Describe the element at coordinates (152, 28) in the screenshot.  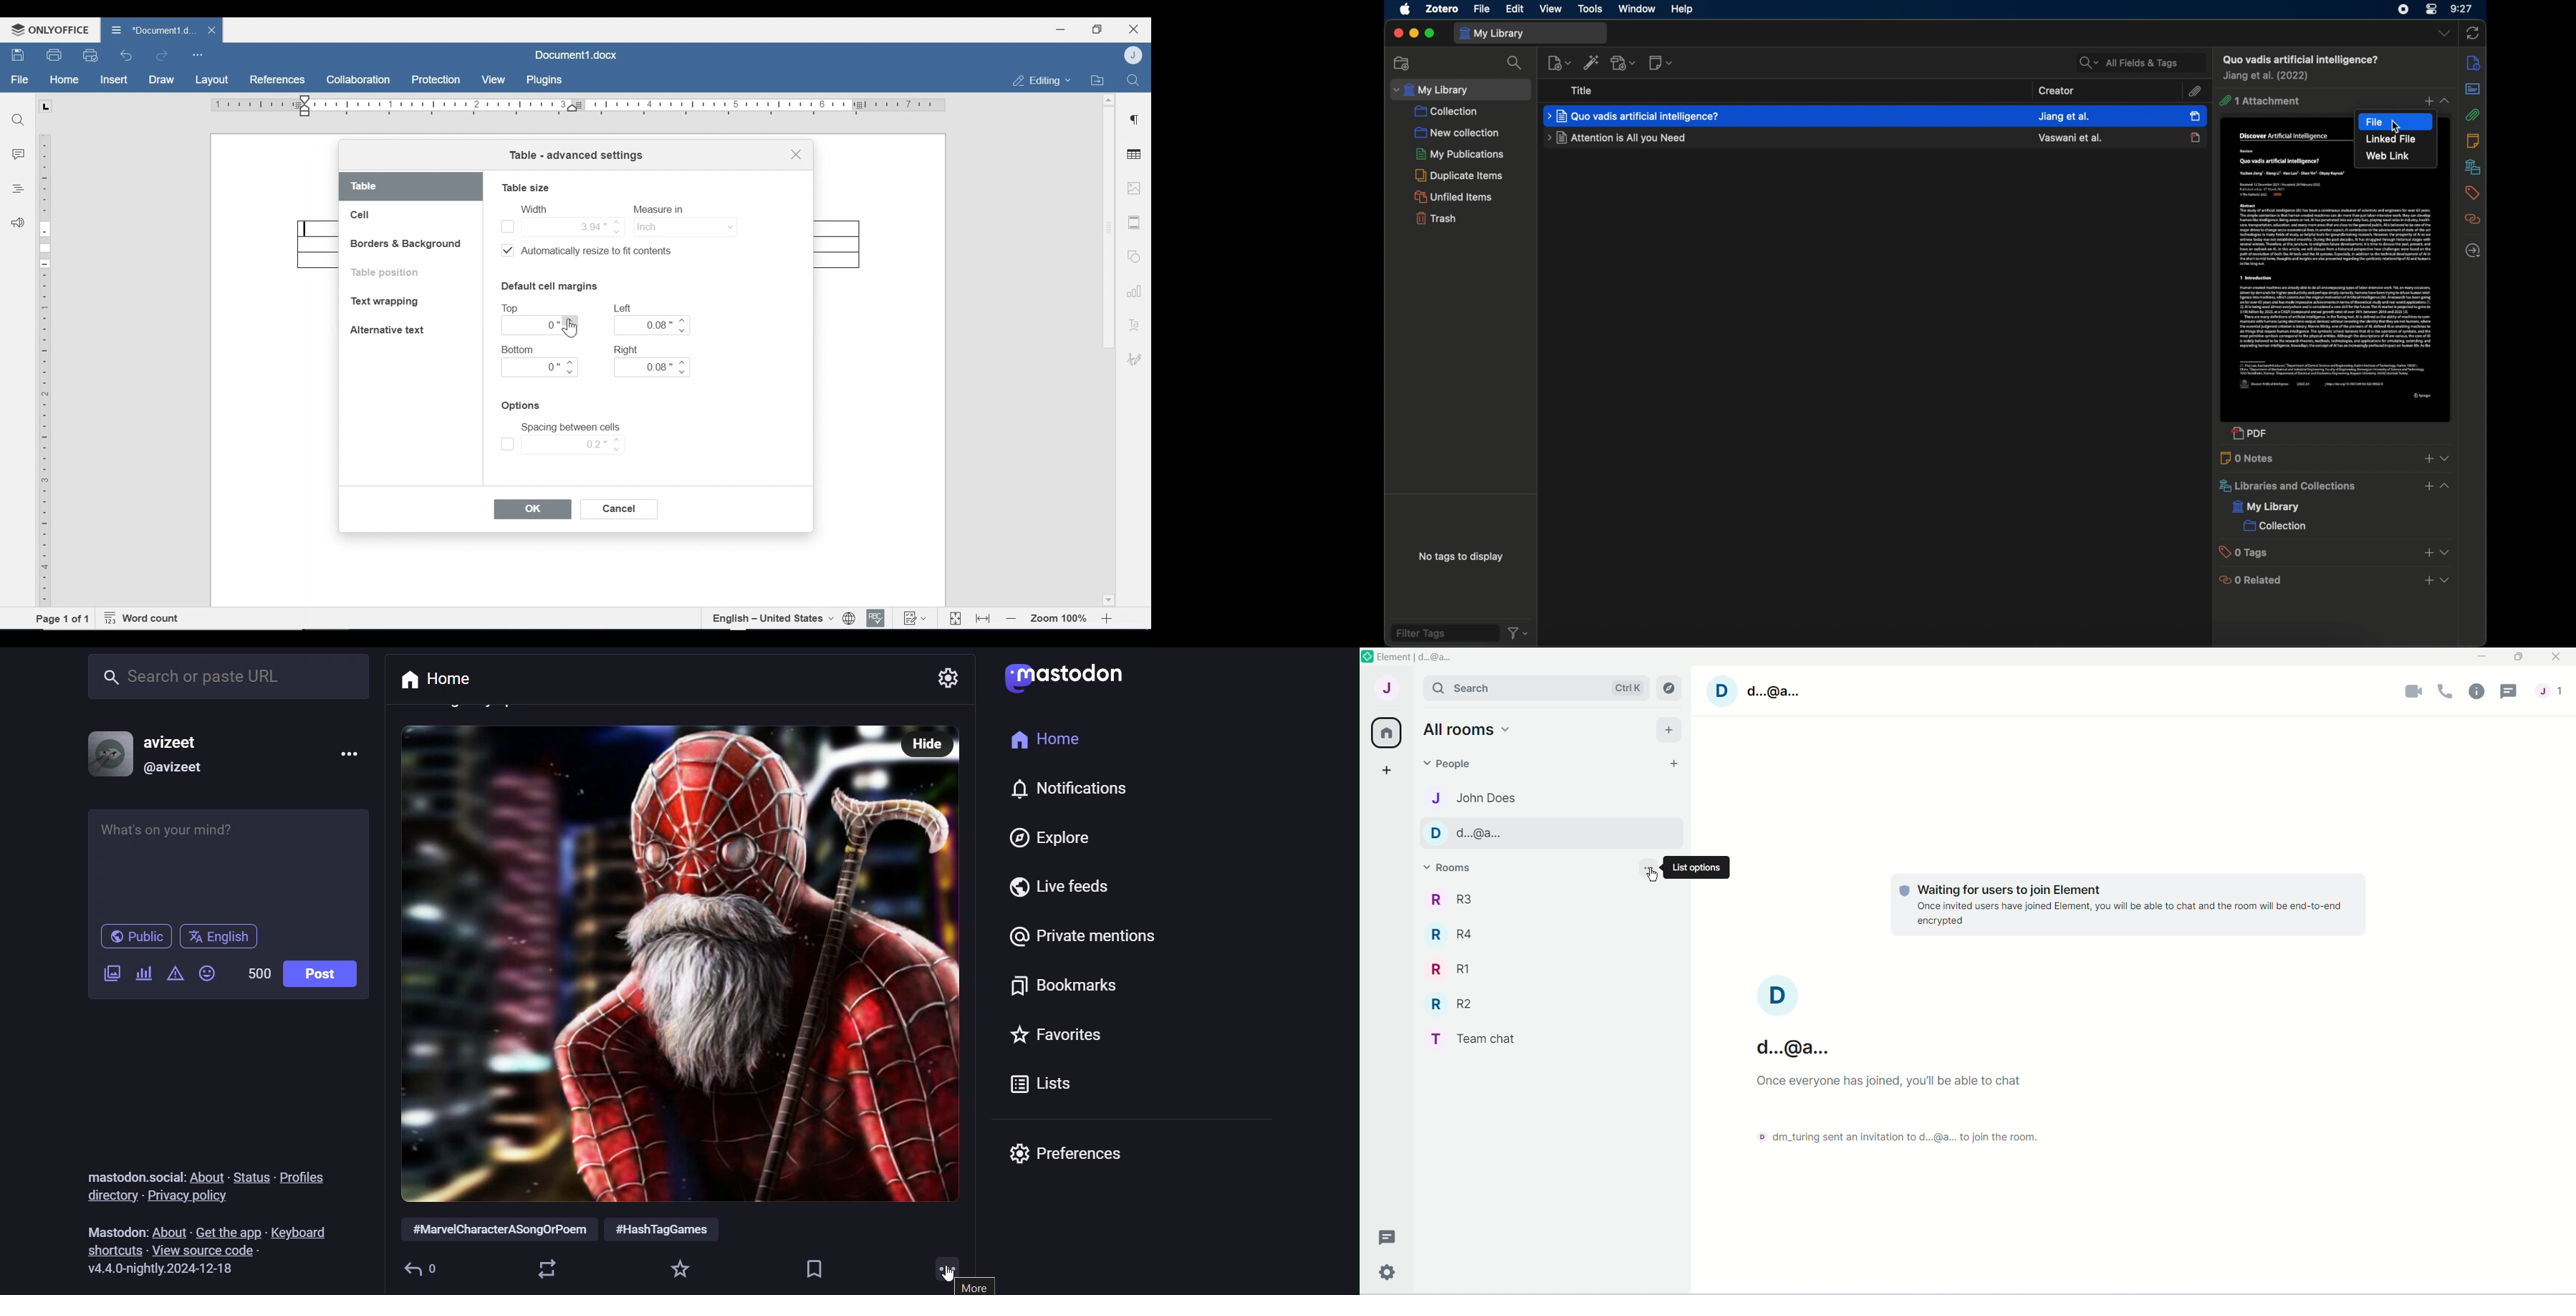
I see `*Document1.docx` at that location.